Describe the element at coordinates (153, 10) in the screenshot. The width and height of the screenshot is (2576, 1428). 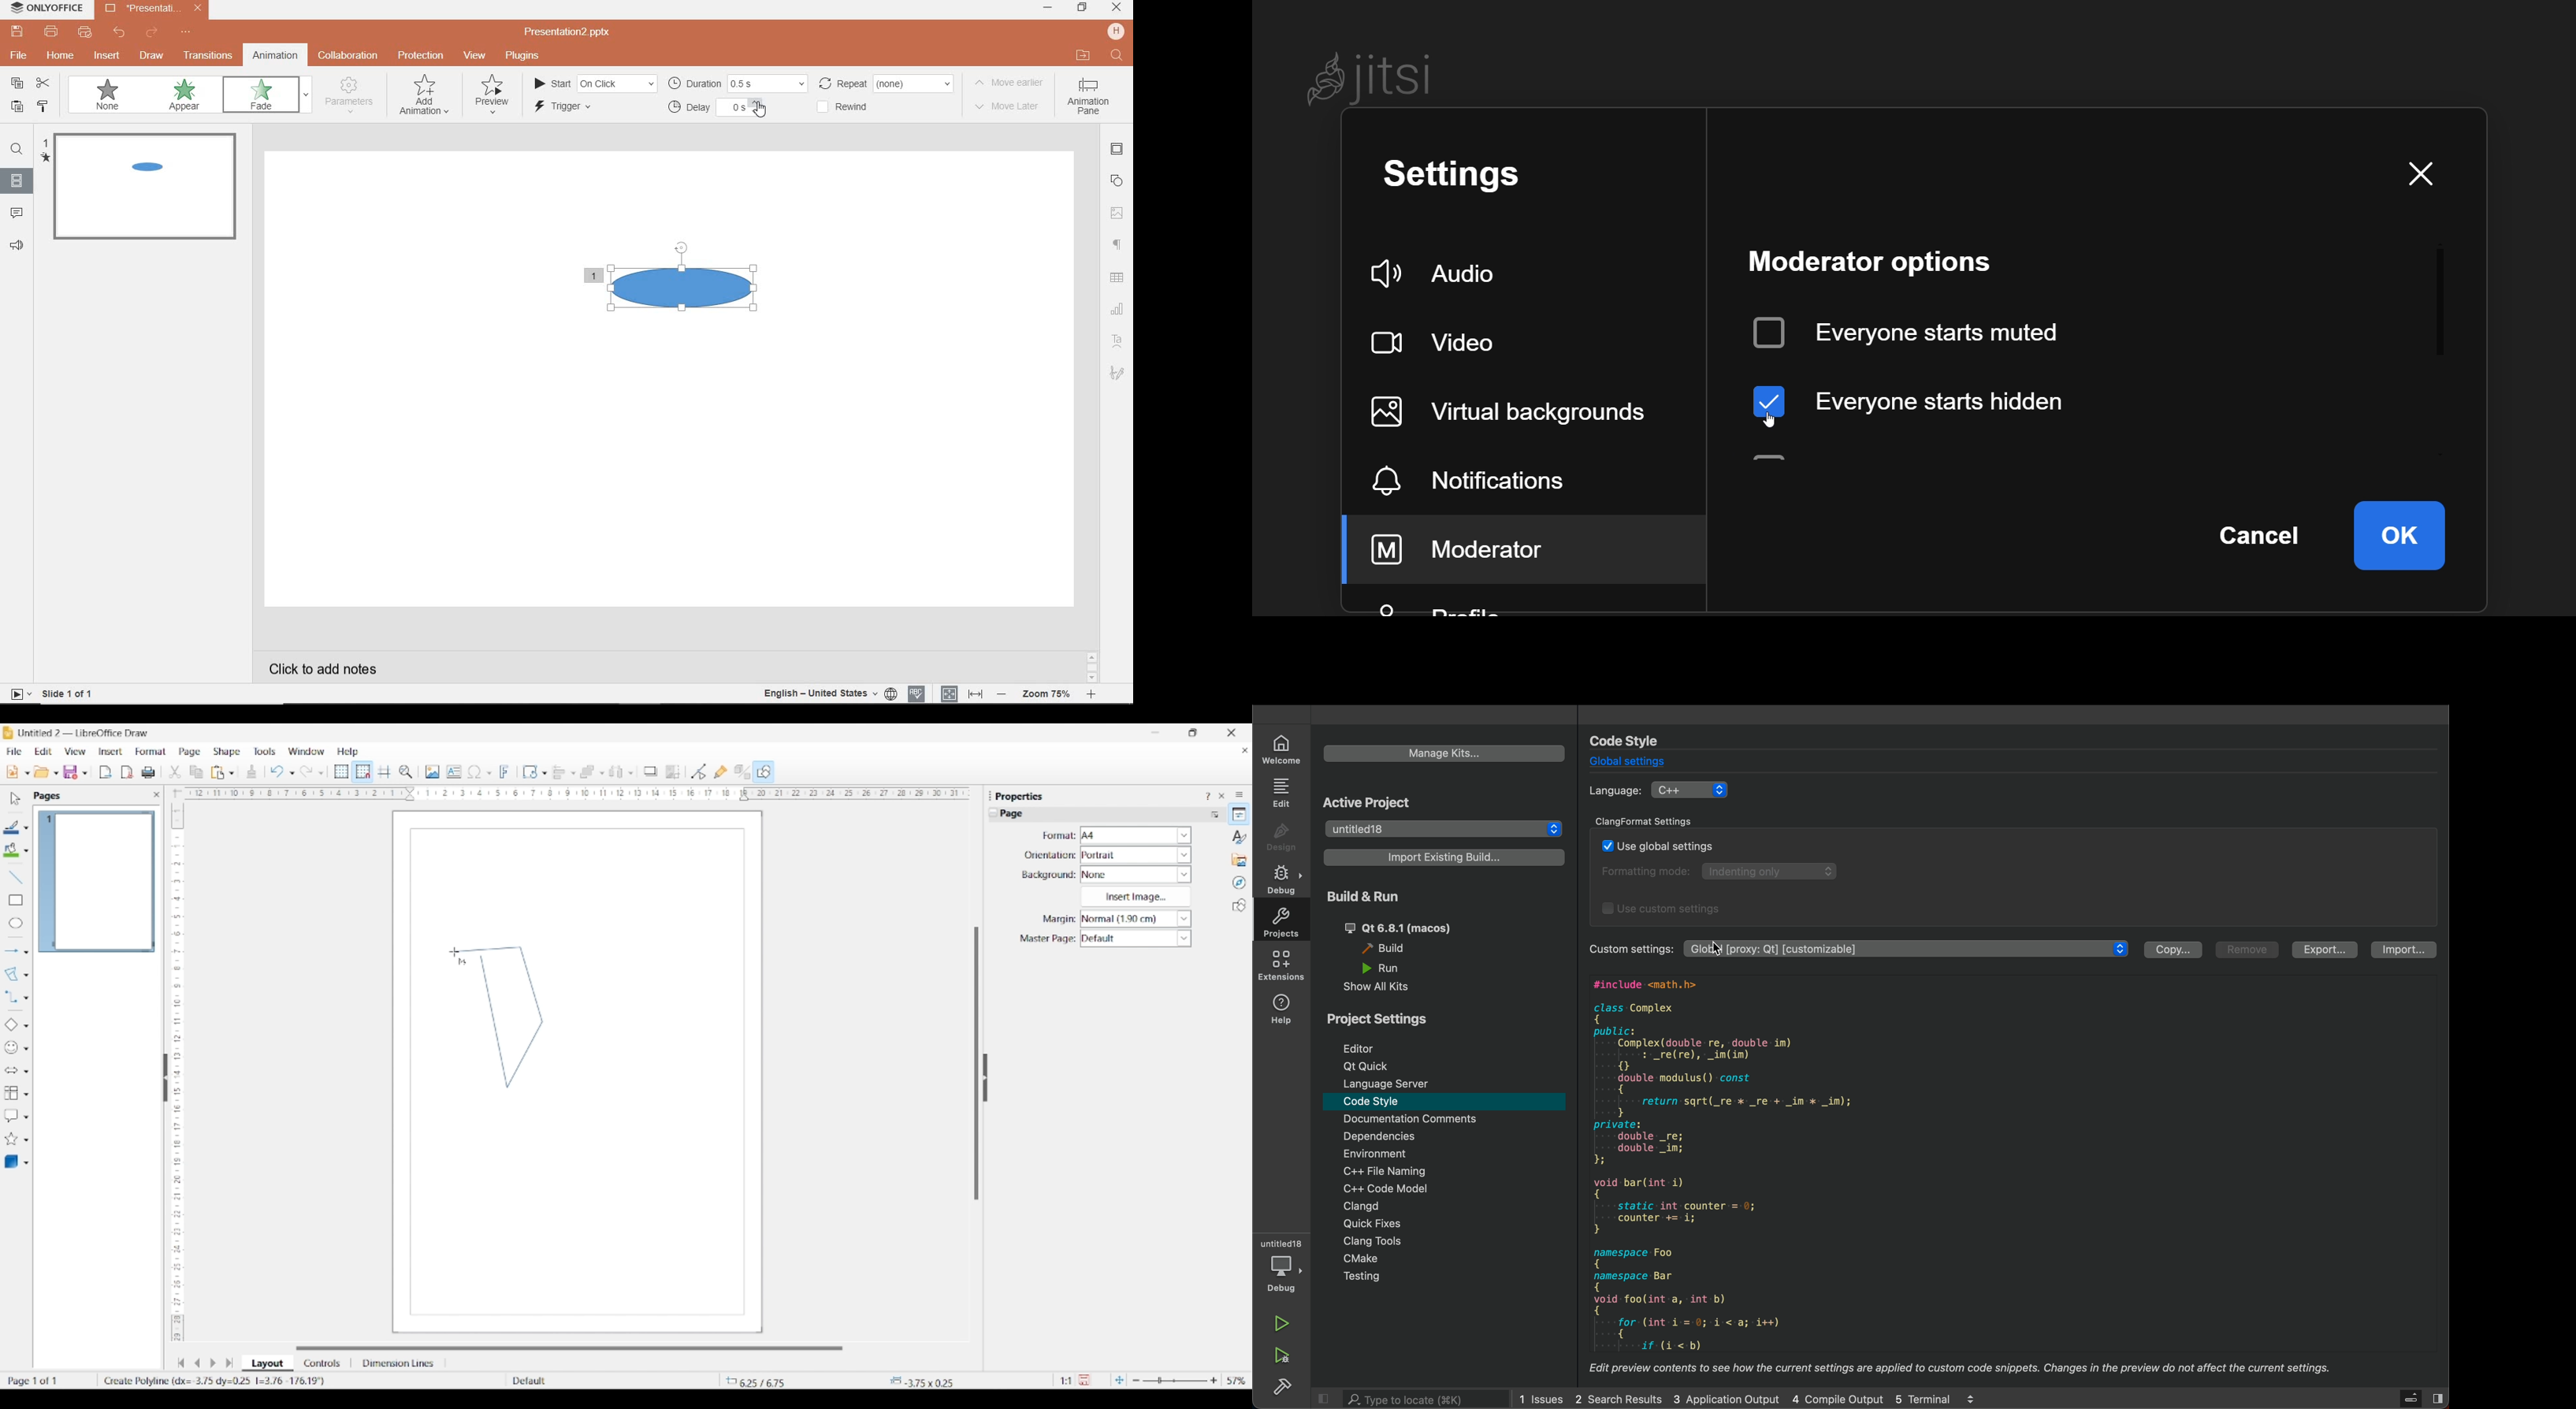
I see `Presentation2.pptx` at that location.